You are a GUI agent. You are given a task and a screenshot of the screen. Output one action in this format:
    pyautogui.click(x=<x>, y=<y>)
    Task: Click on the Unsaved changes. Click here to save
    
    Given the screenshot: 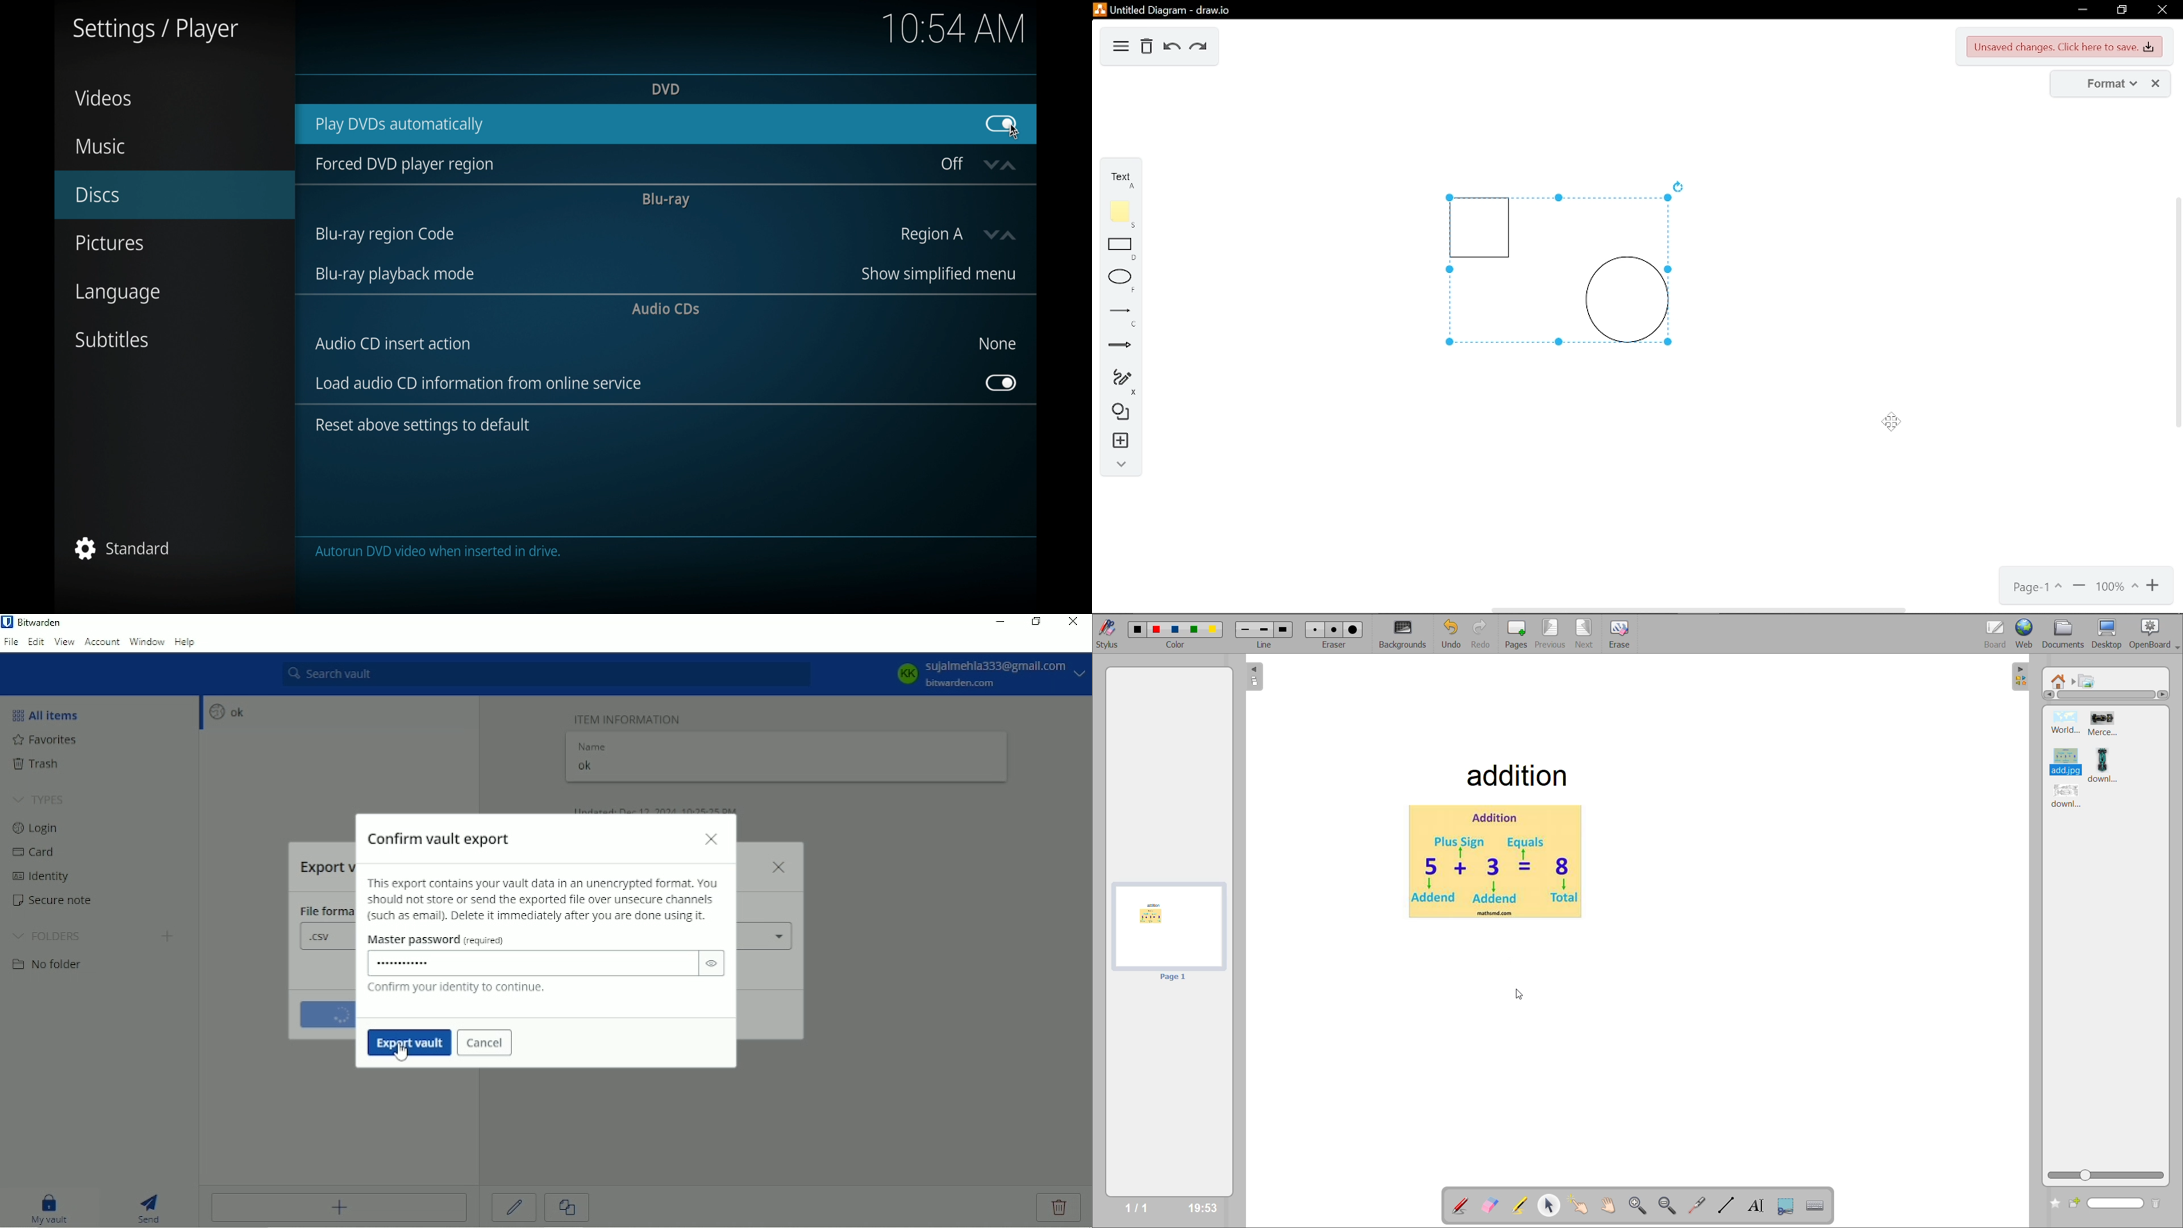 What is the action you would take?
    pyautogui.click(x=2066, y=48)
    